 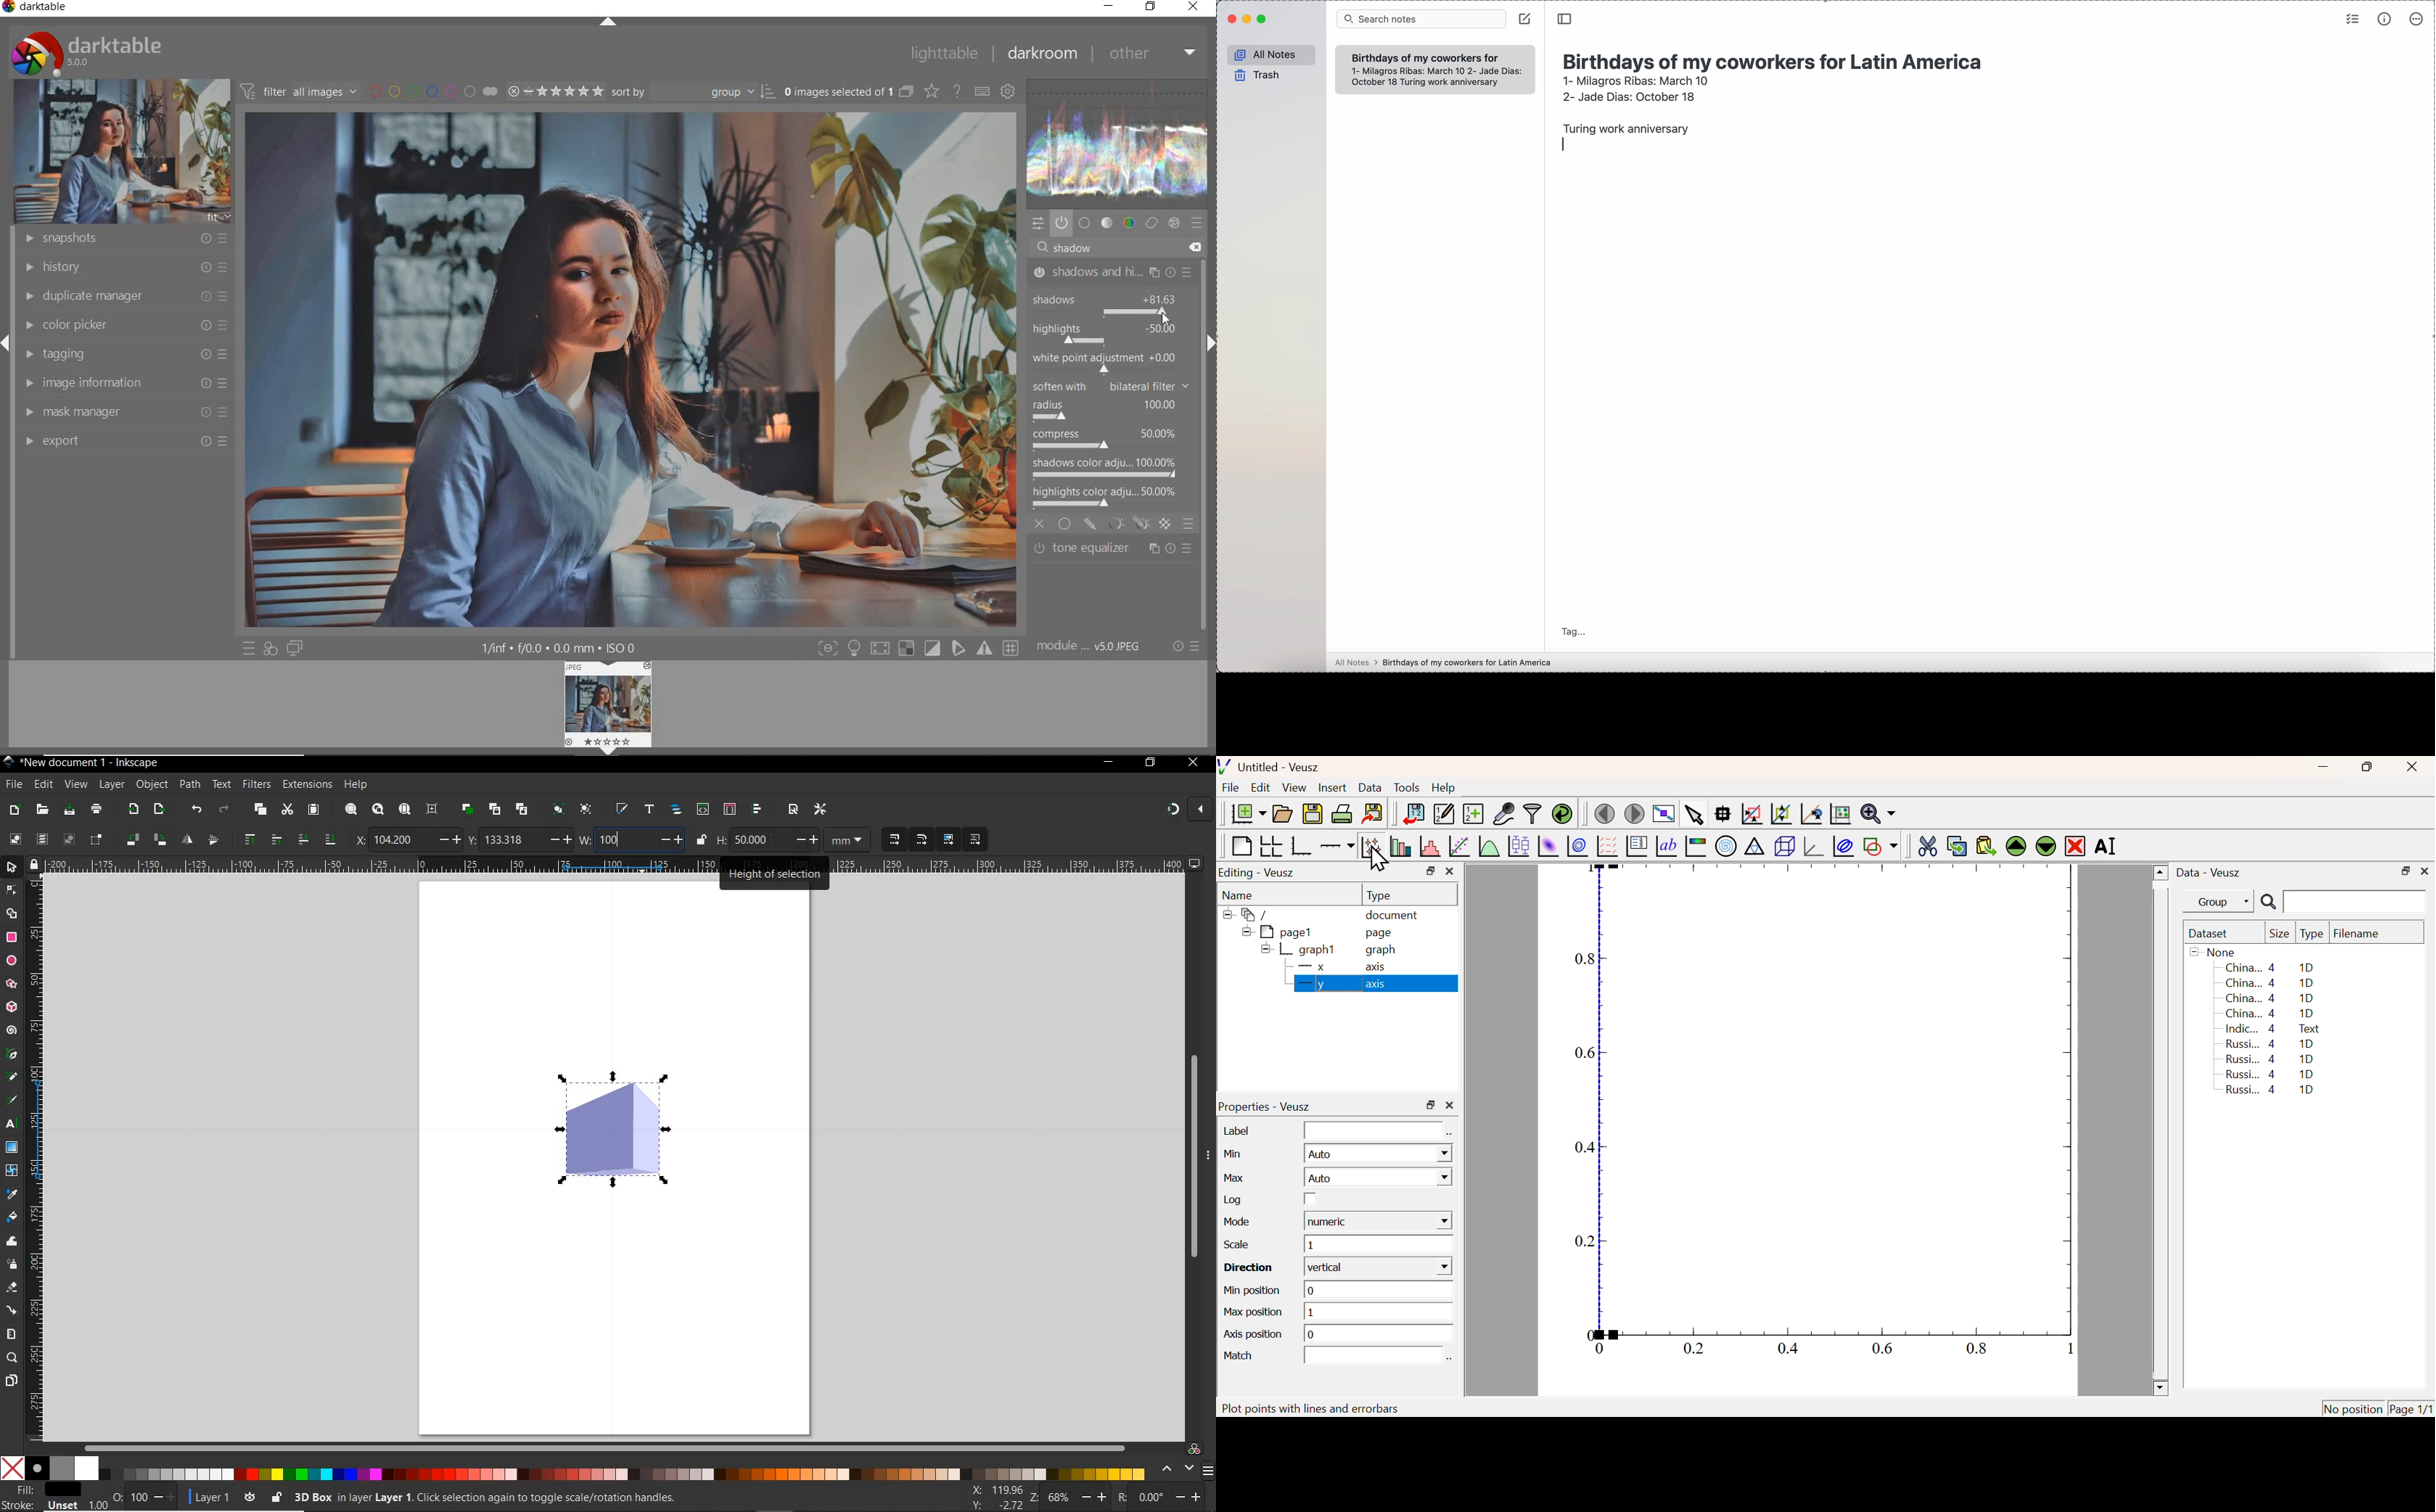 What do you see at coordinates (1176, 223) in the screenshot?
I see `effect` at bounding box center [1176, 223].